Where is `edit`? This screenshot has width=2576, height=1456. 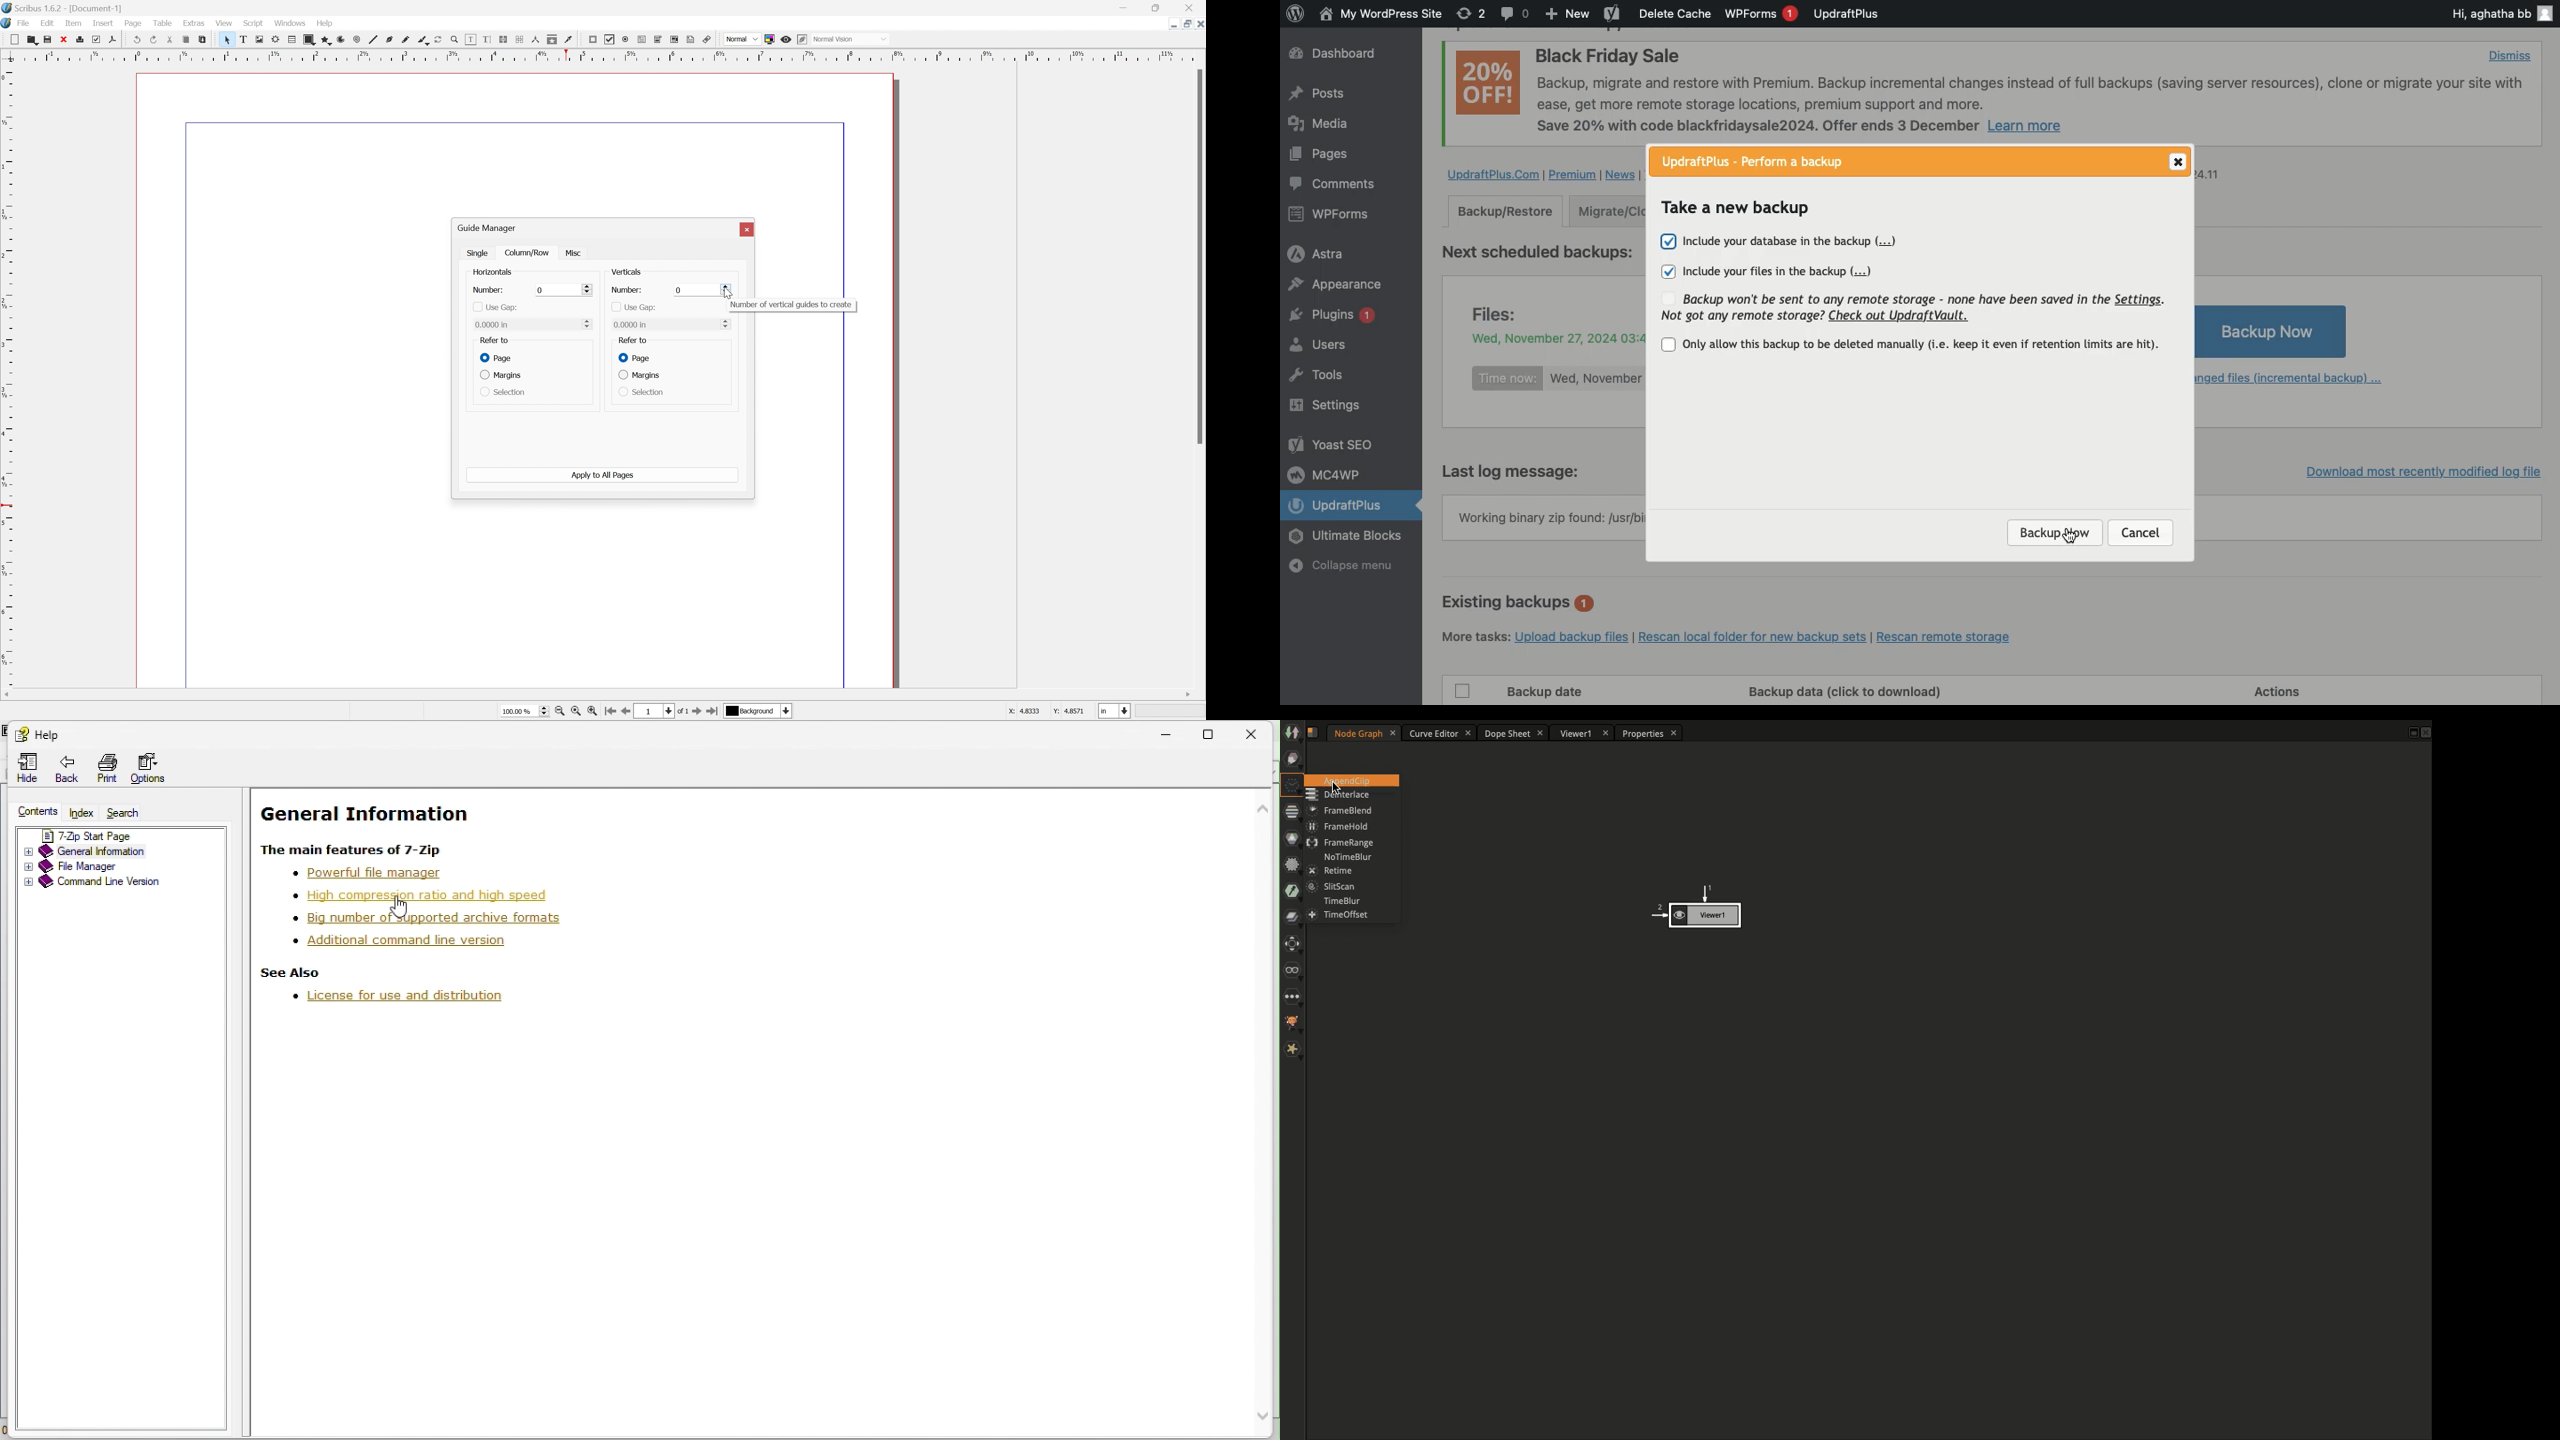
edit is located at coordinates (47, 23).